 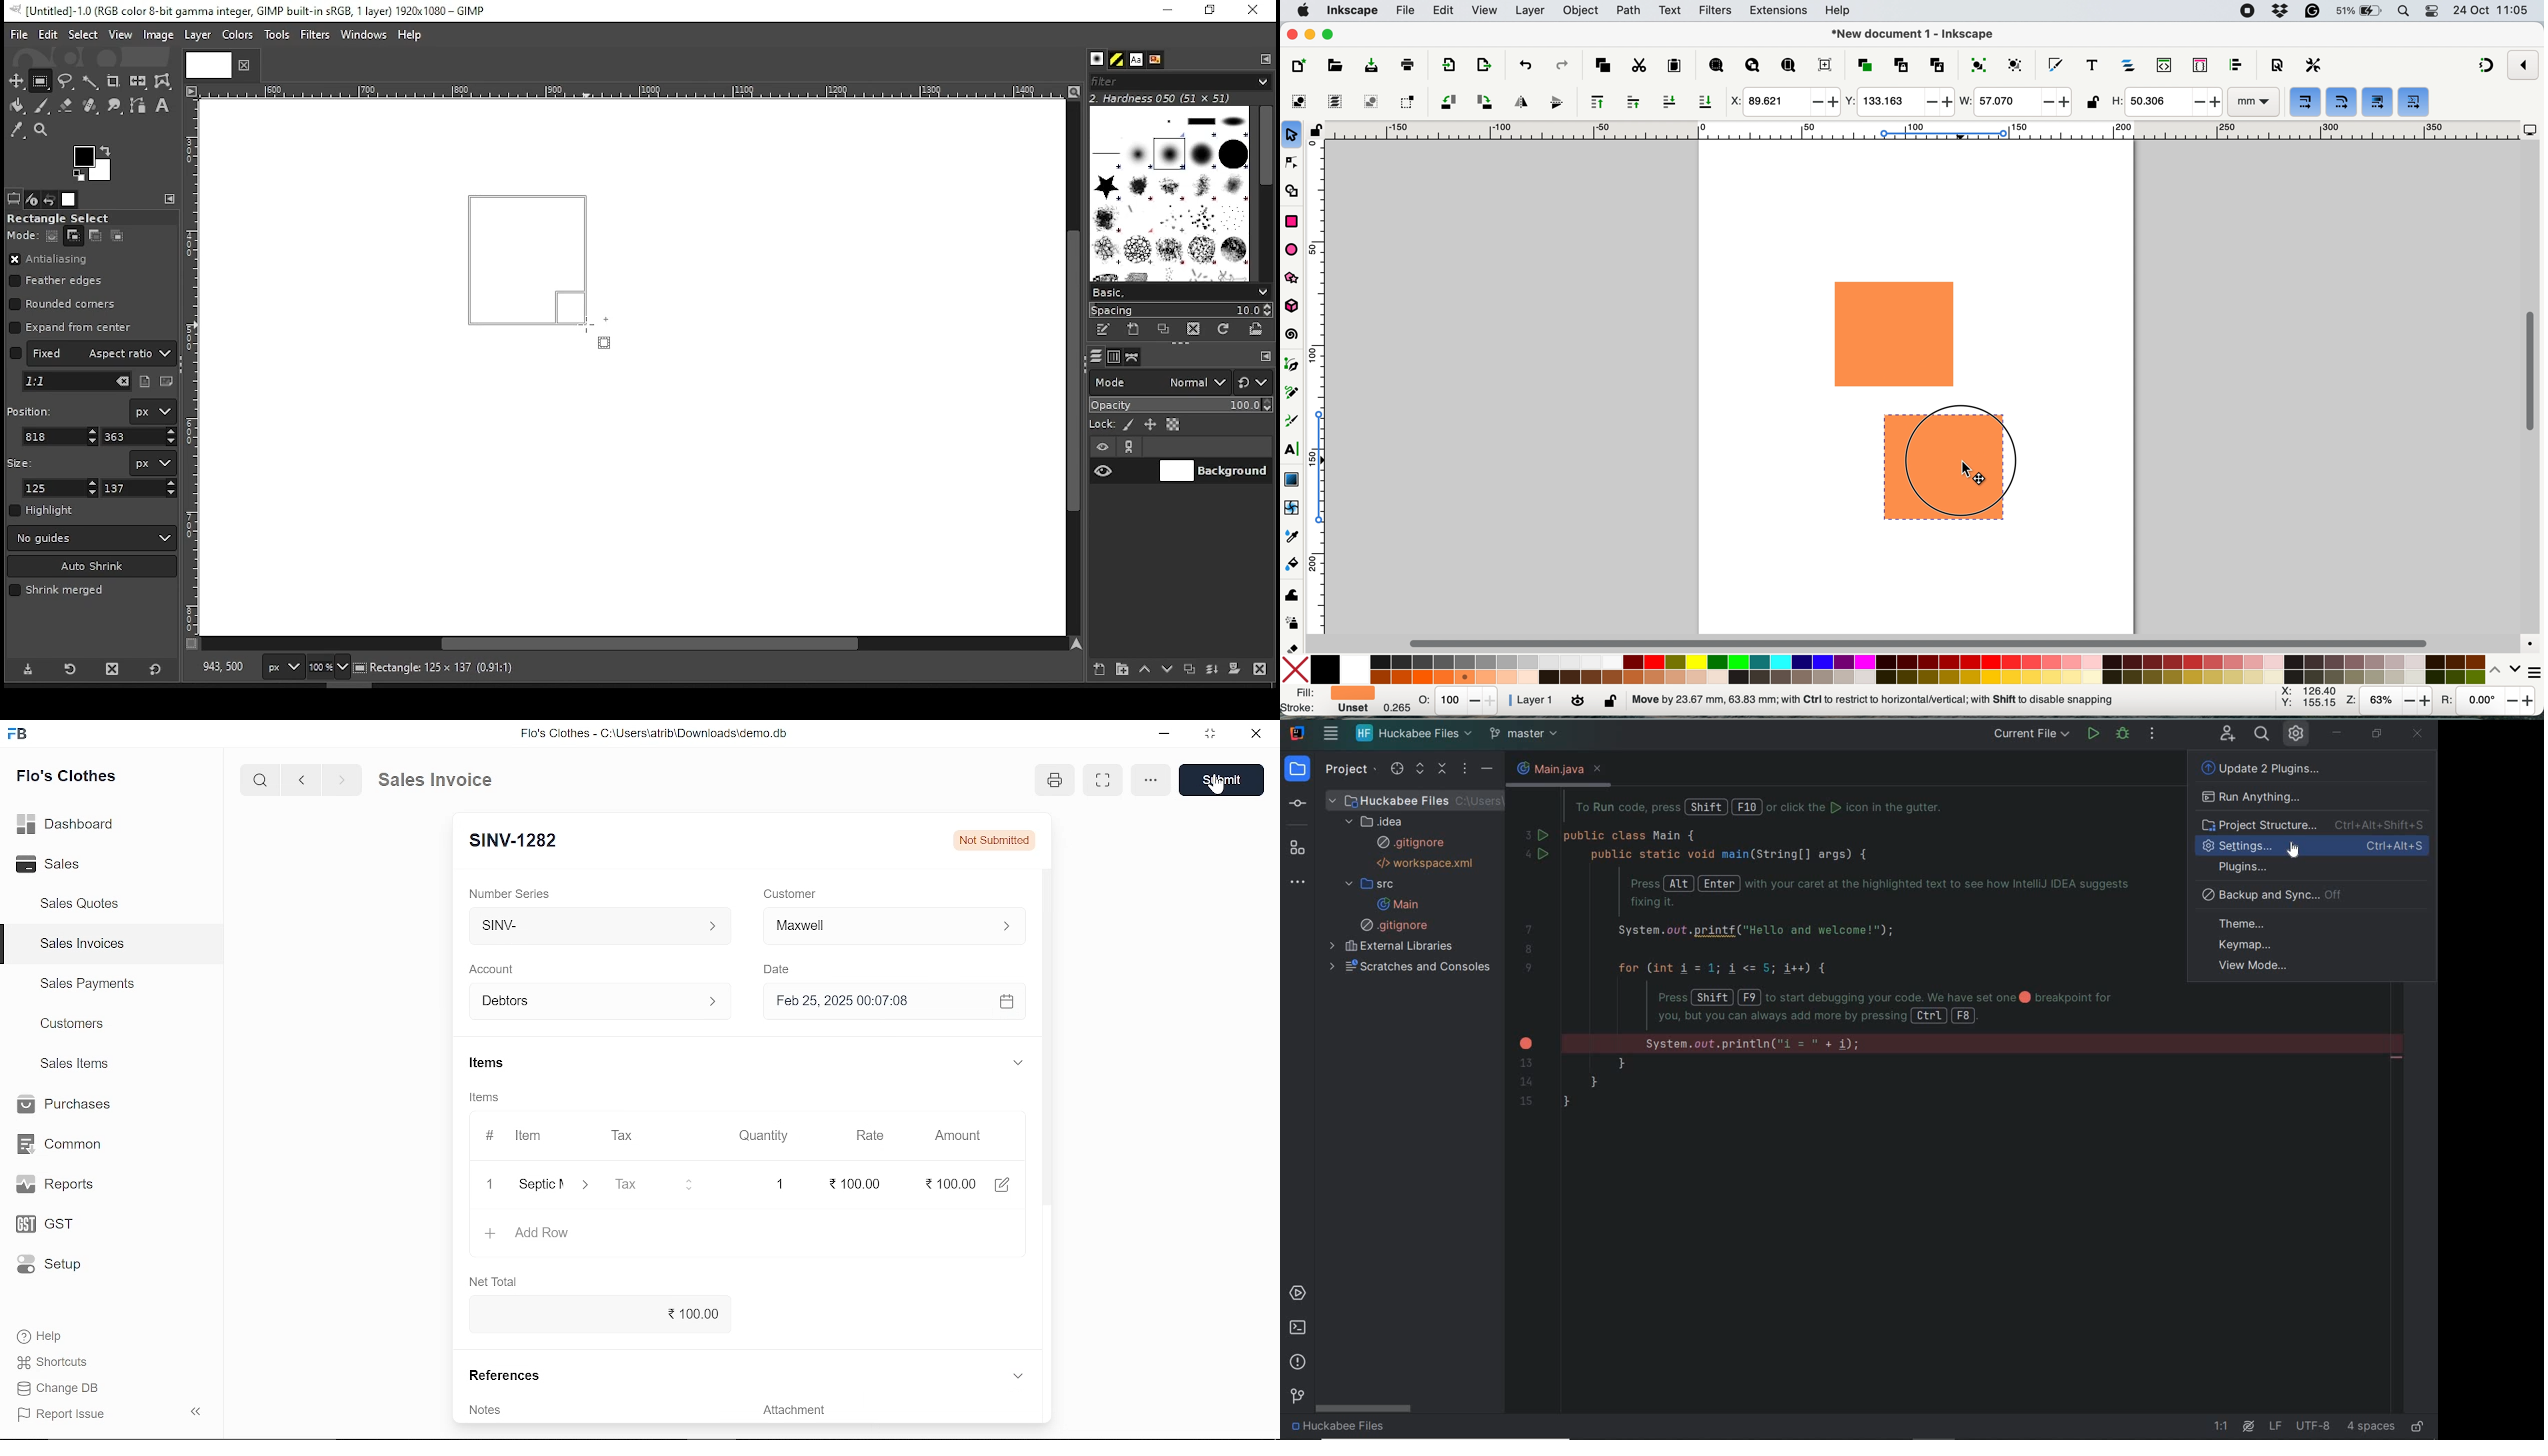 I want to click on theme, so click(x=2319, y=921).